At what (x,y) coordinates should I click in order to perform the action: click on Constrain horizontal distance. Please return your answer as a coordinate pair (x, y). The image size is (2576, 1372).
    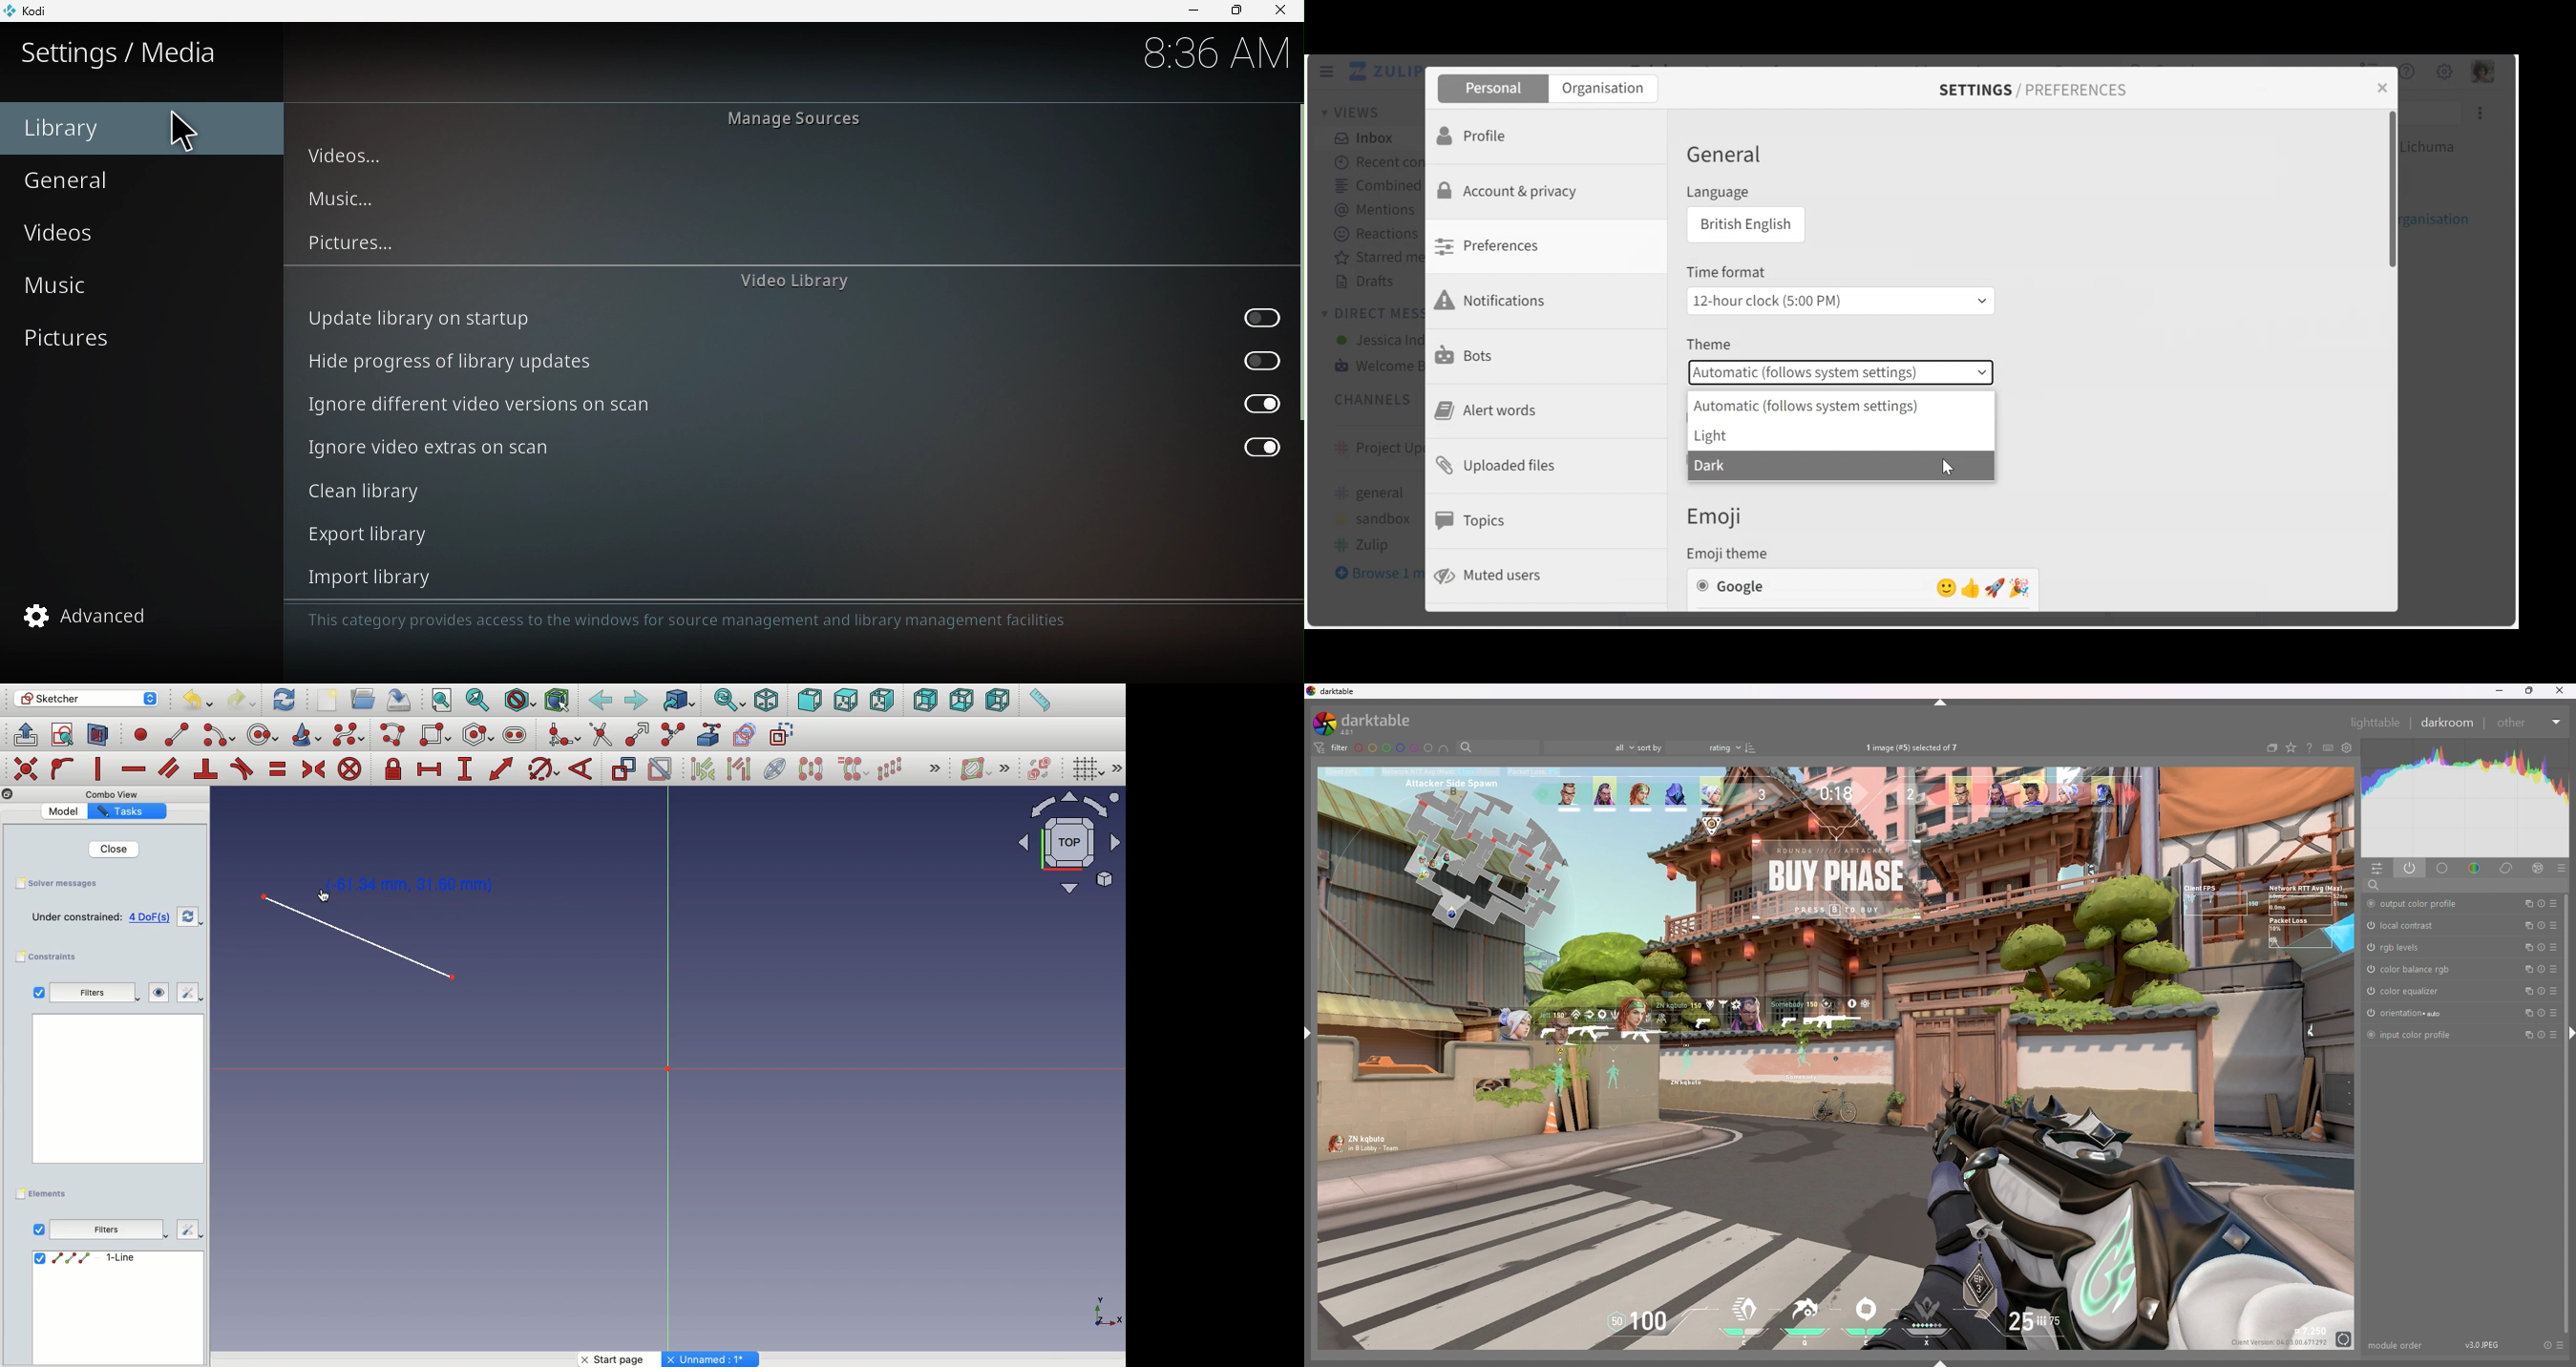
    Looking at the image, I should click on (433, 770).